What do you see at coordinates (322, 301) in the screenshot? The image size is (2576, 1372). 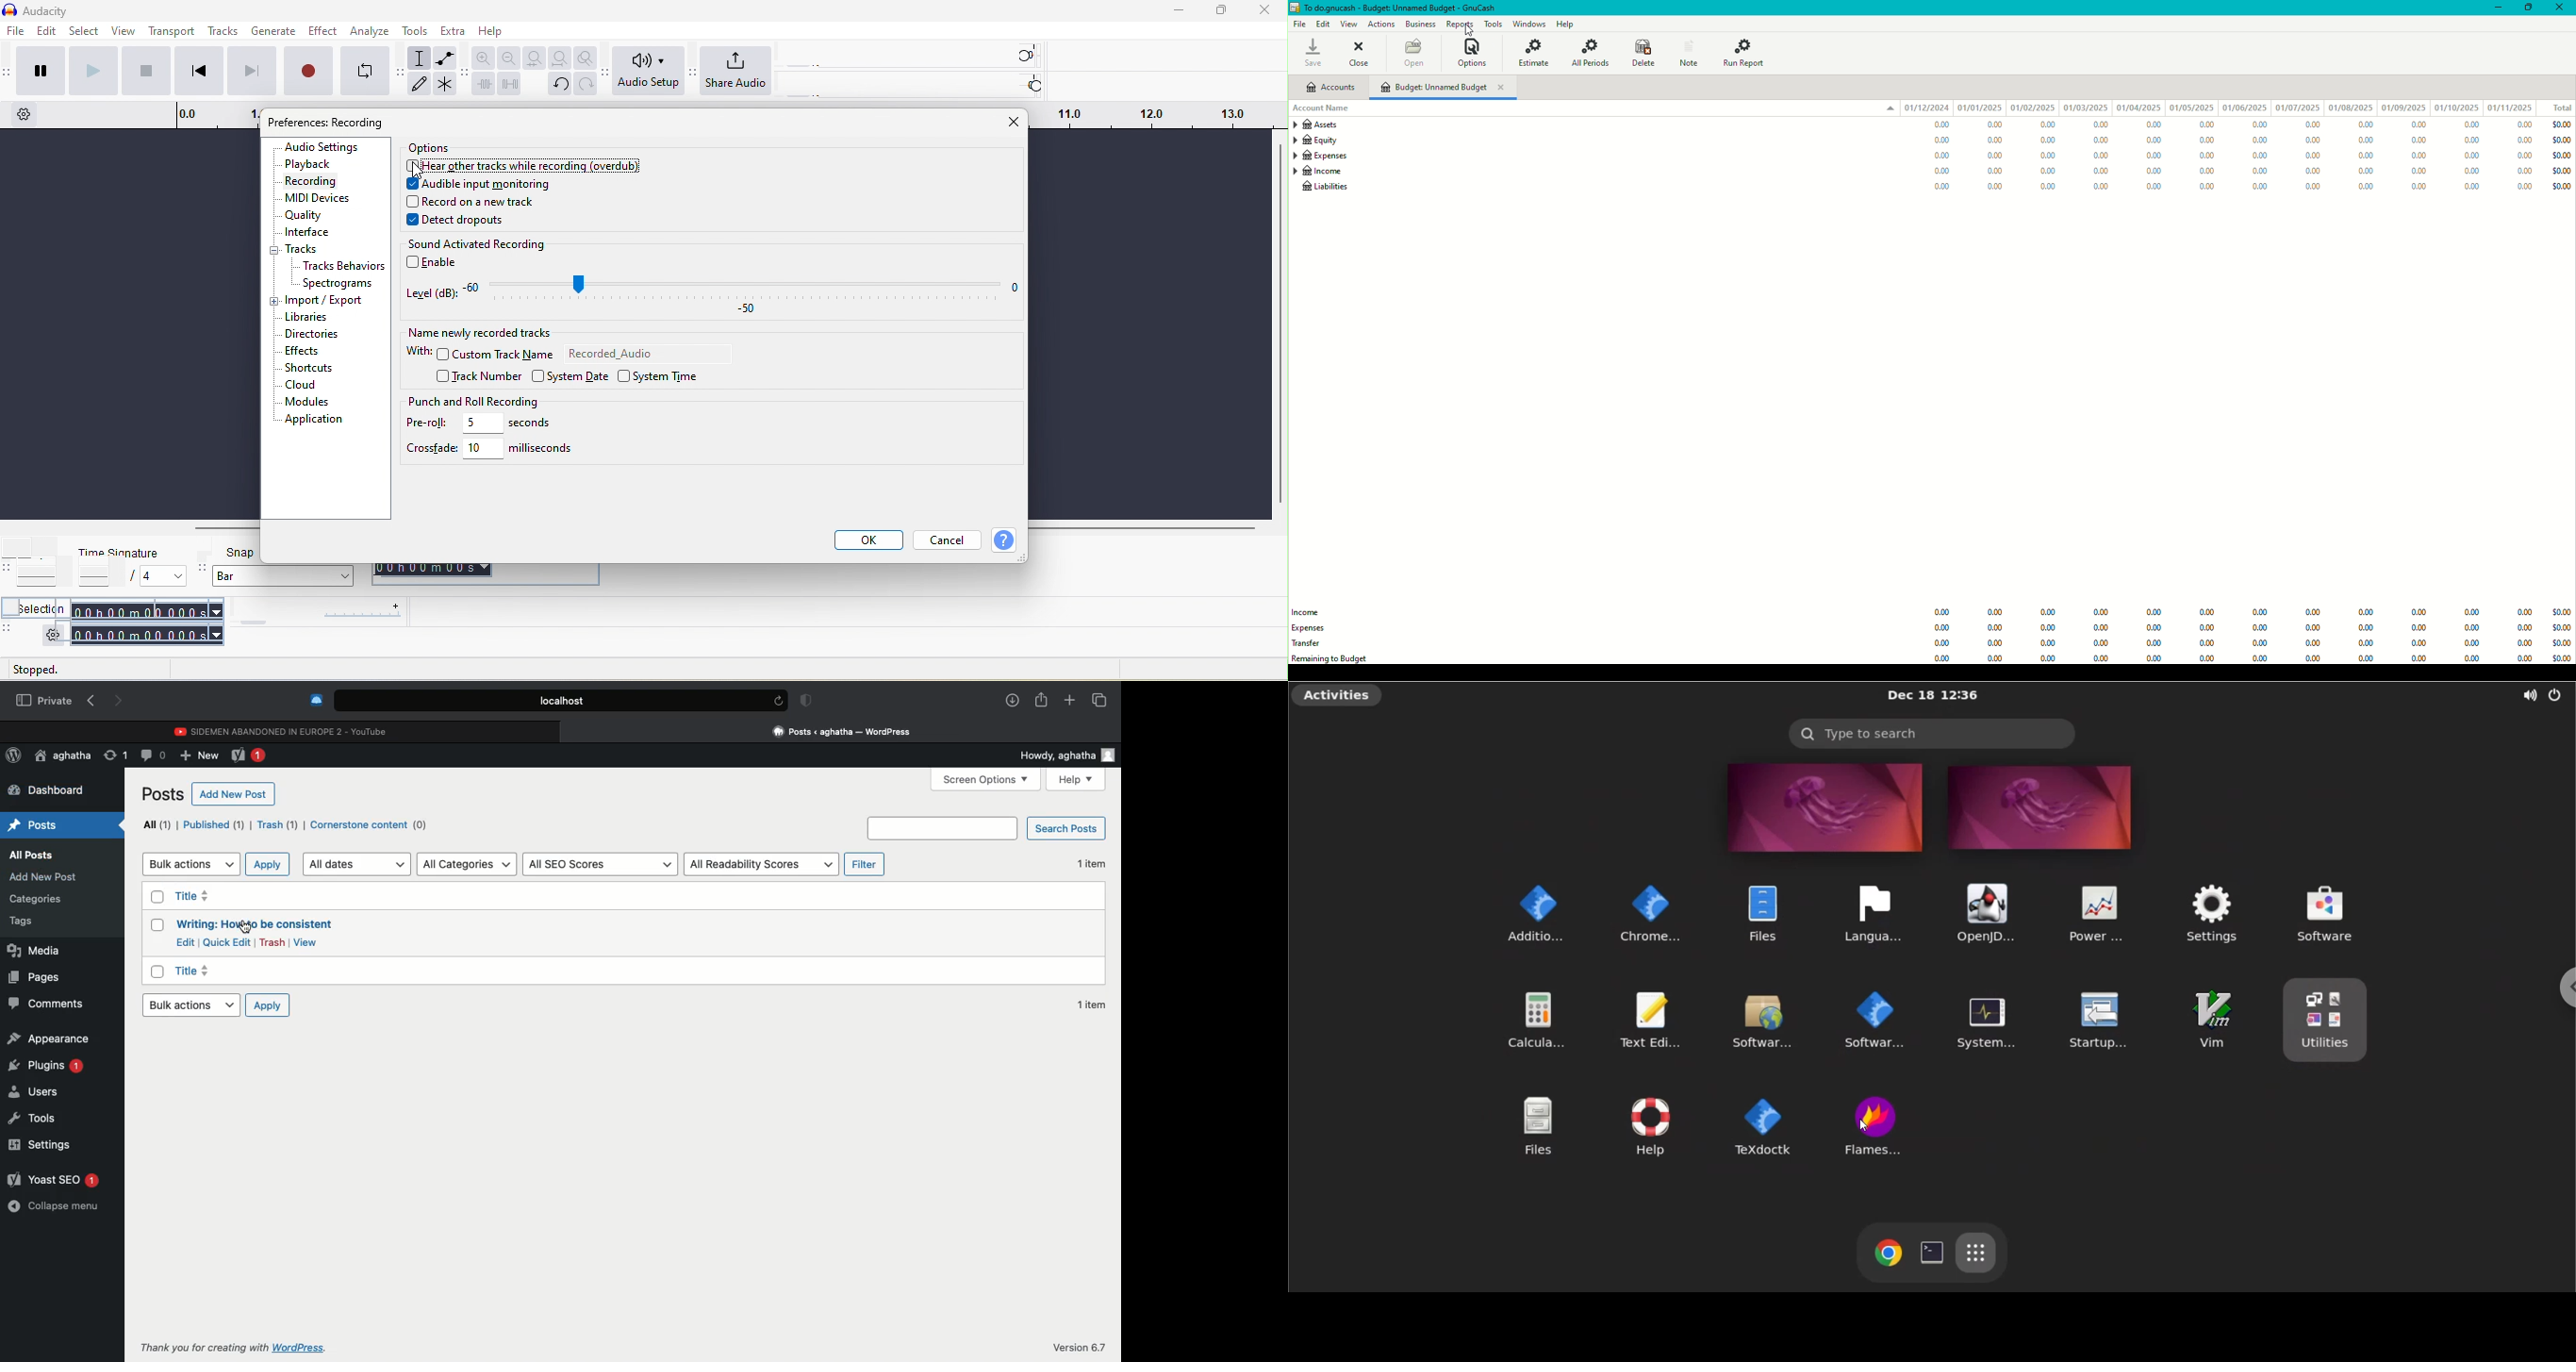 I see `import/export` at bounding box center [322, 301].